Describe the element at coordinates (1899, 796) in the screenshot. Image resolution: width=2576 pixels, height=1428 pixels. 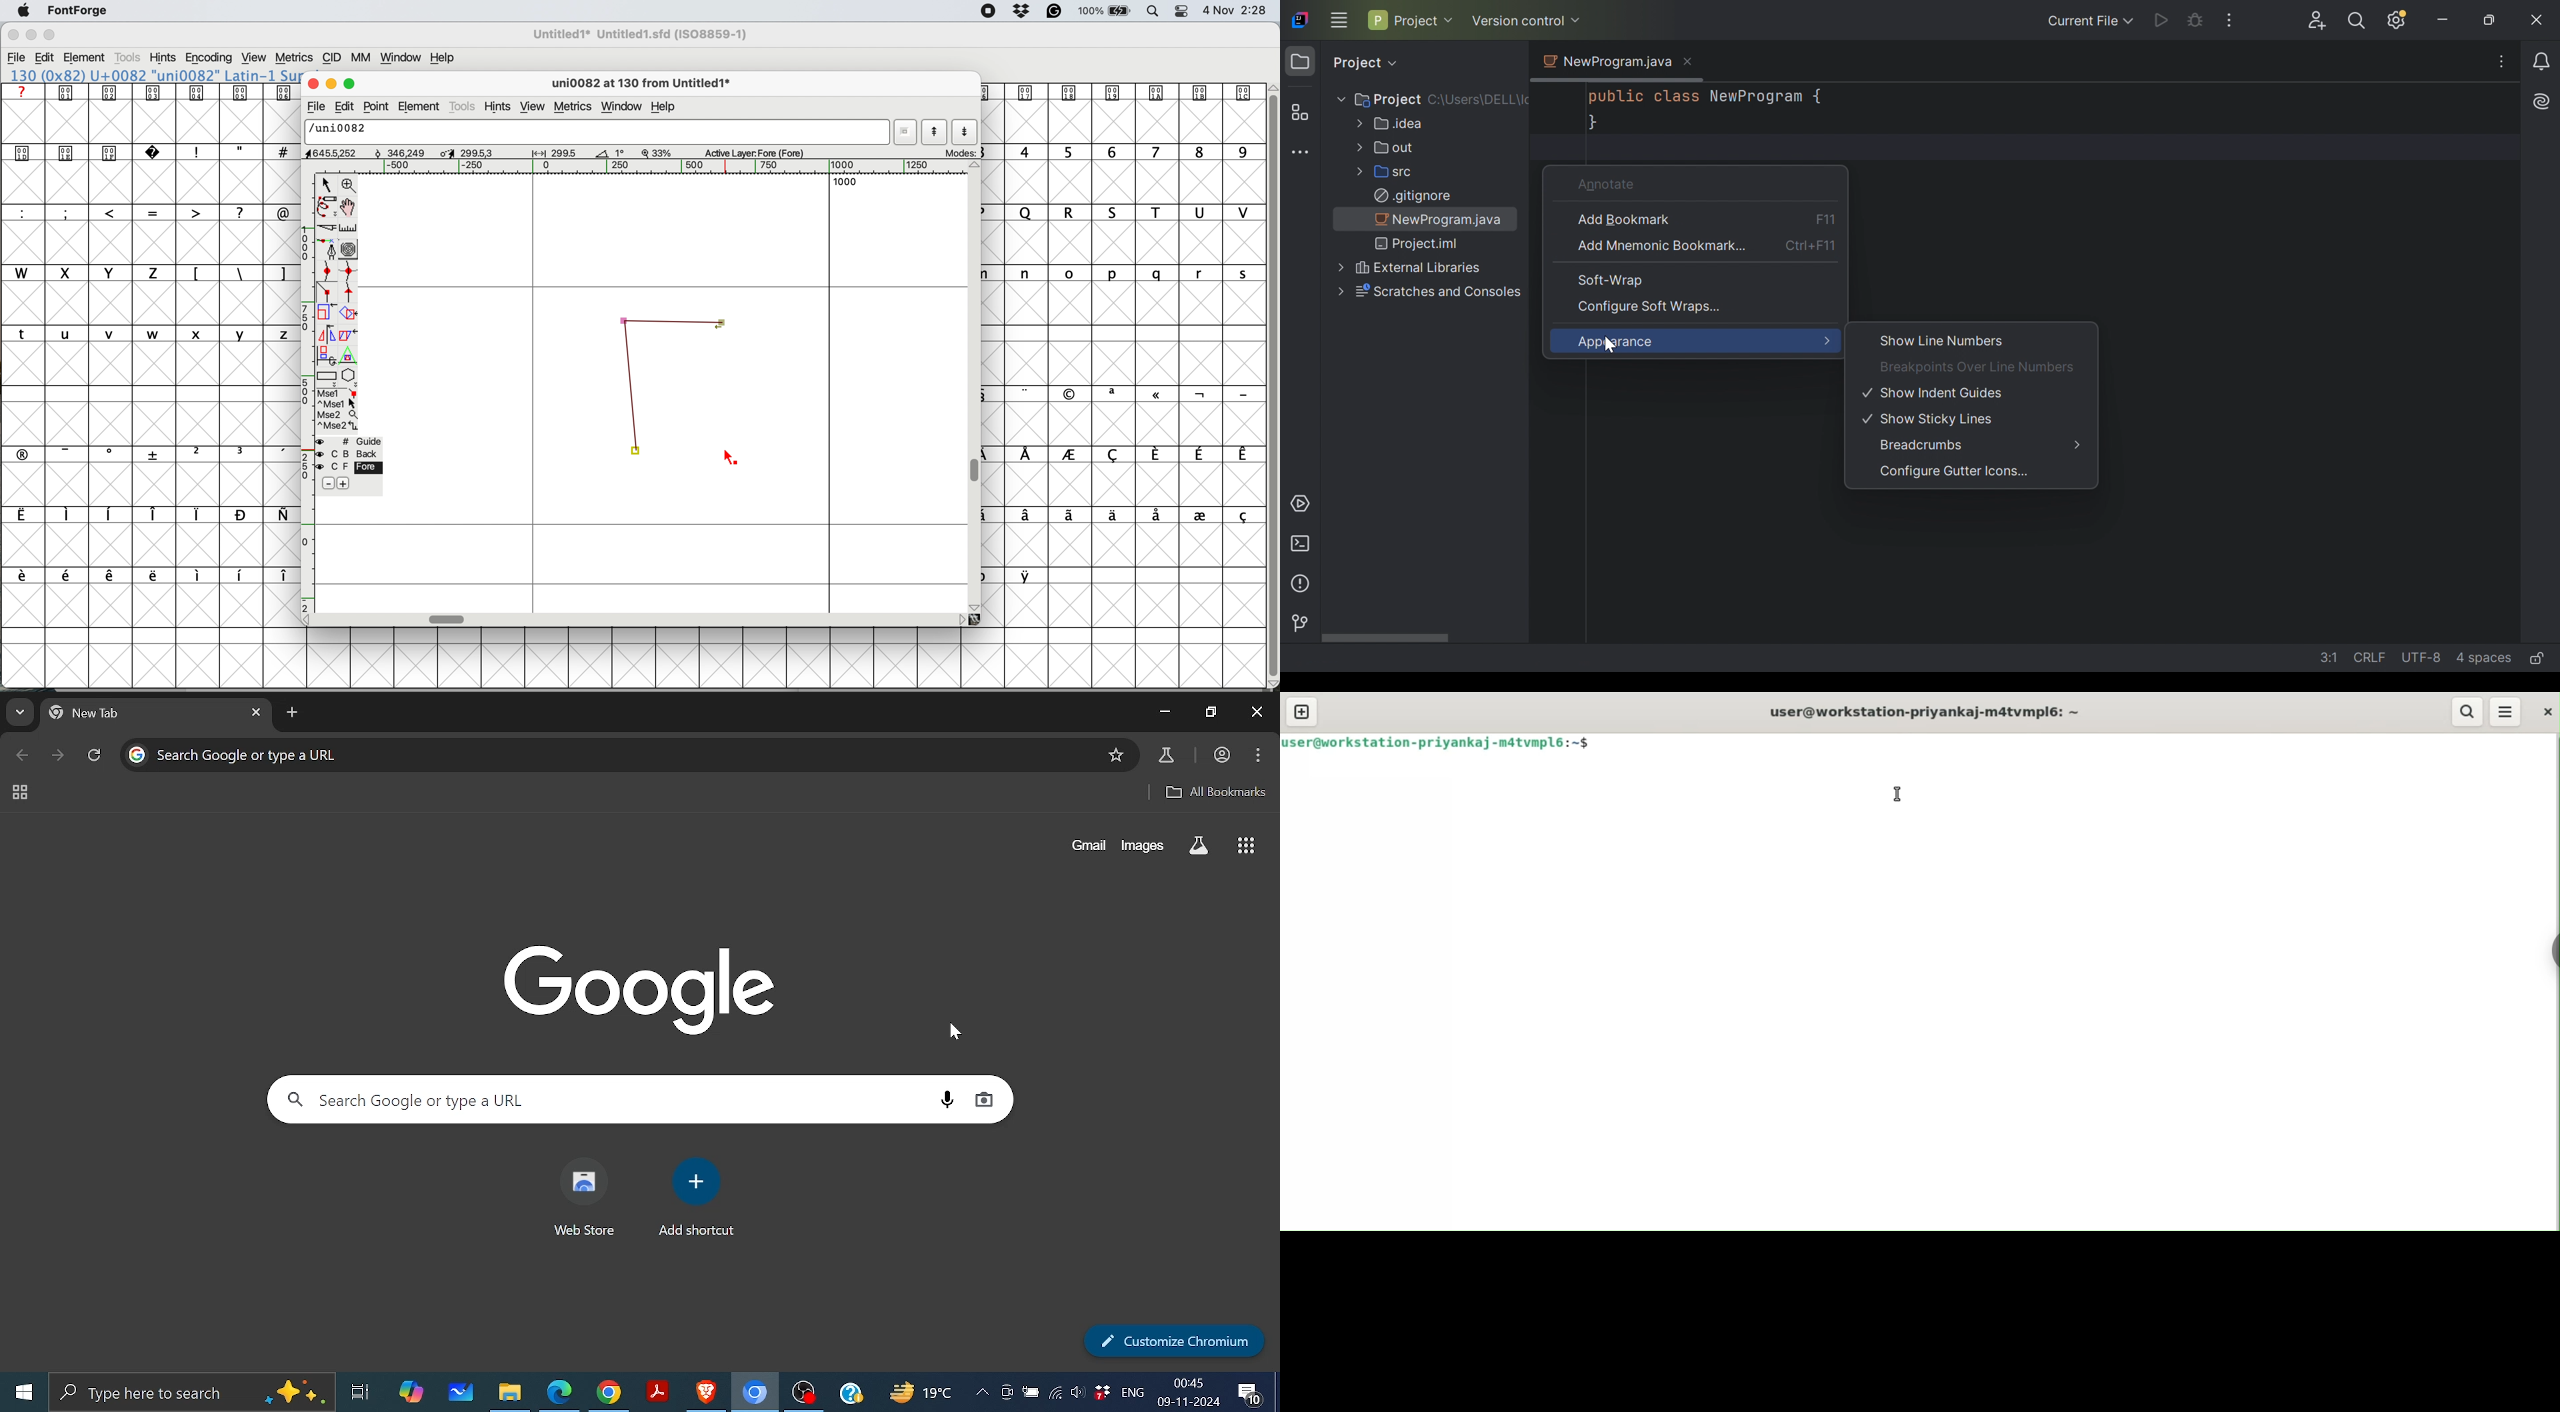
I see `cursor` at that location.